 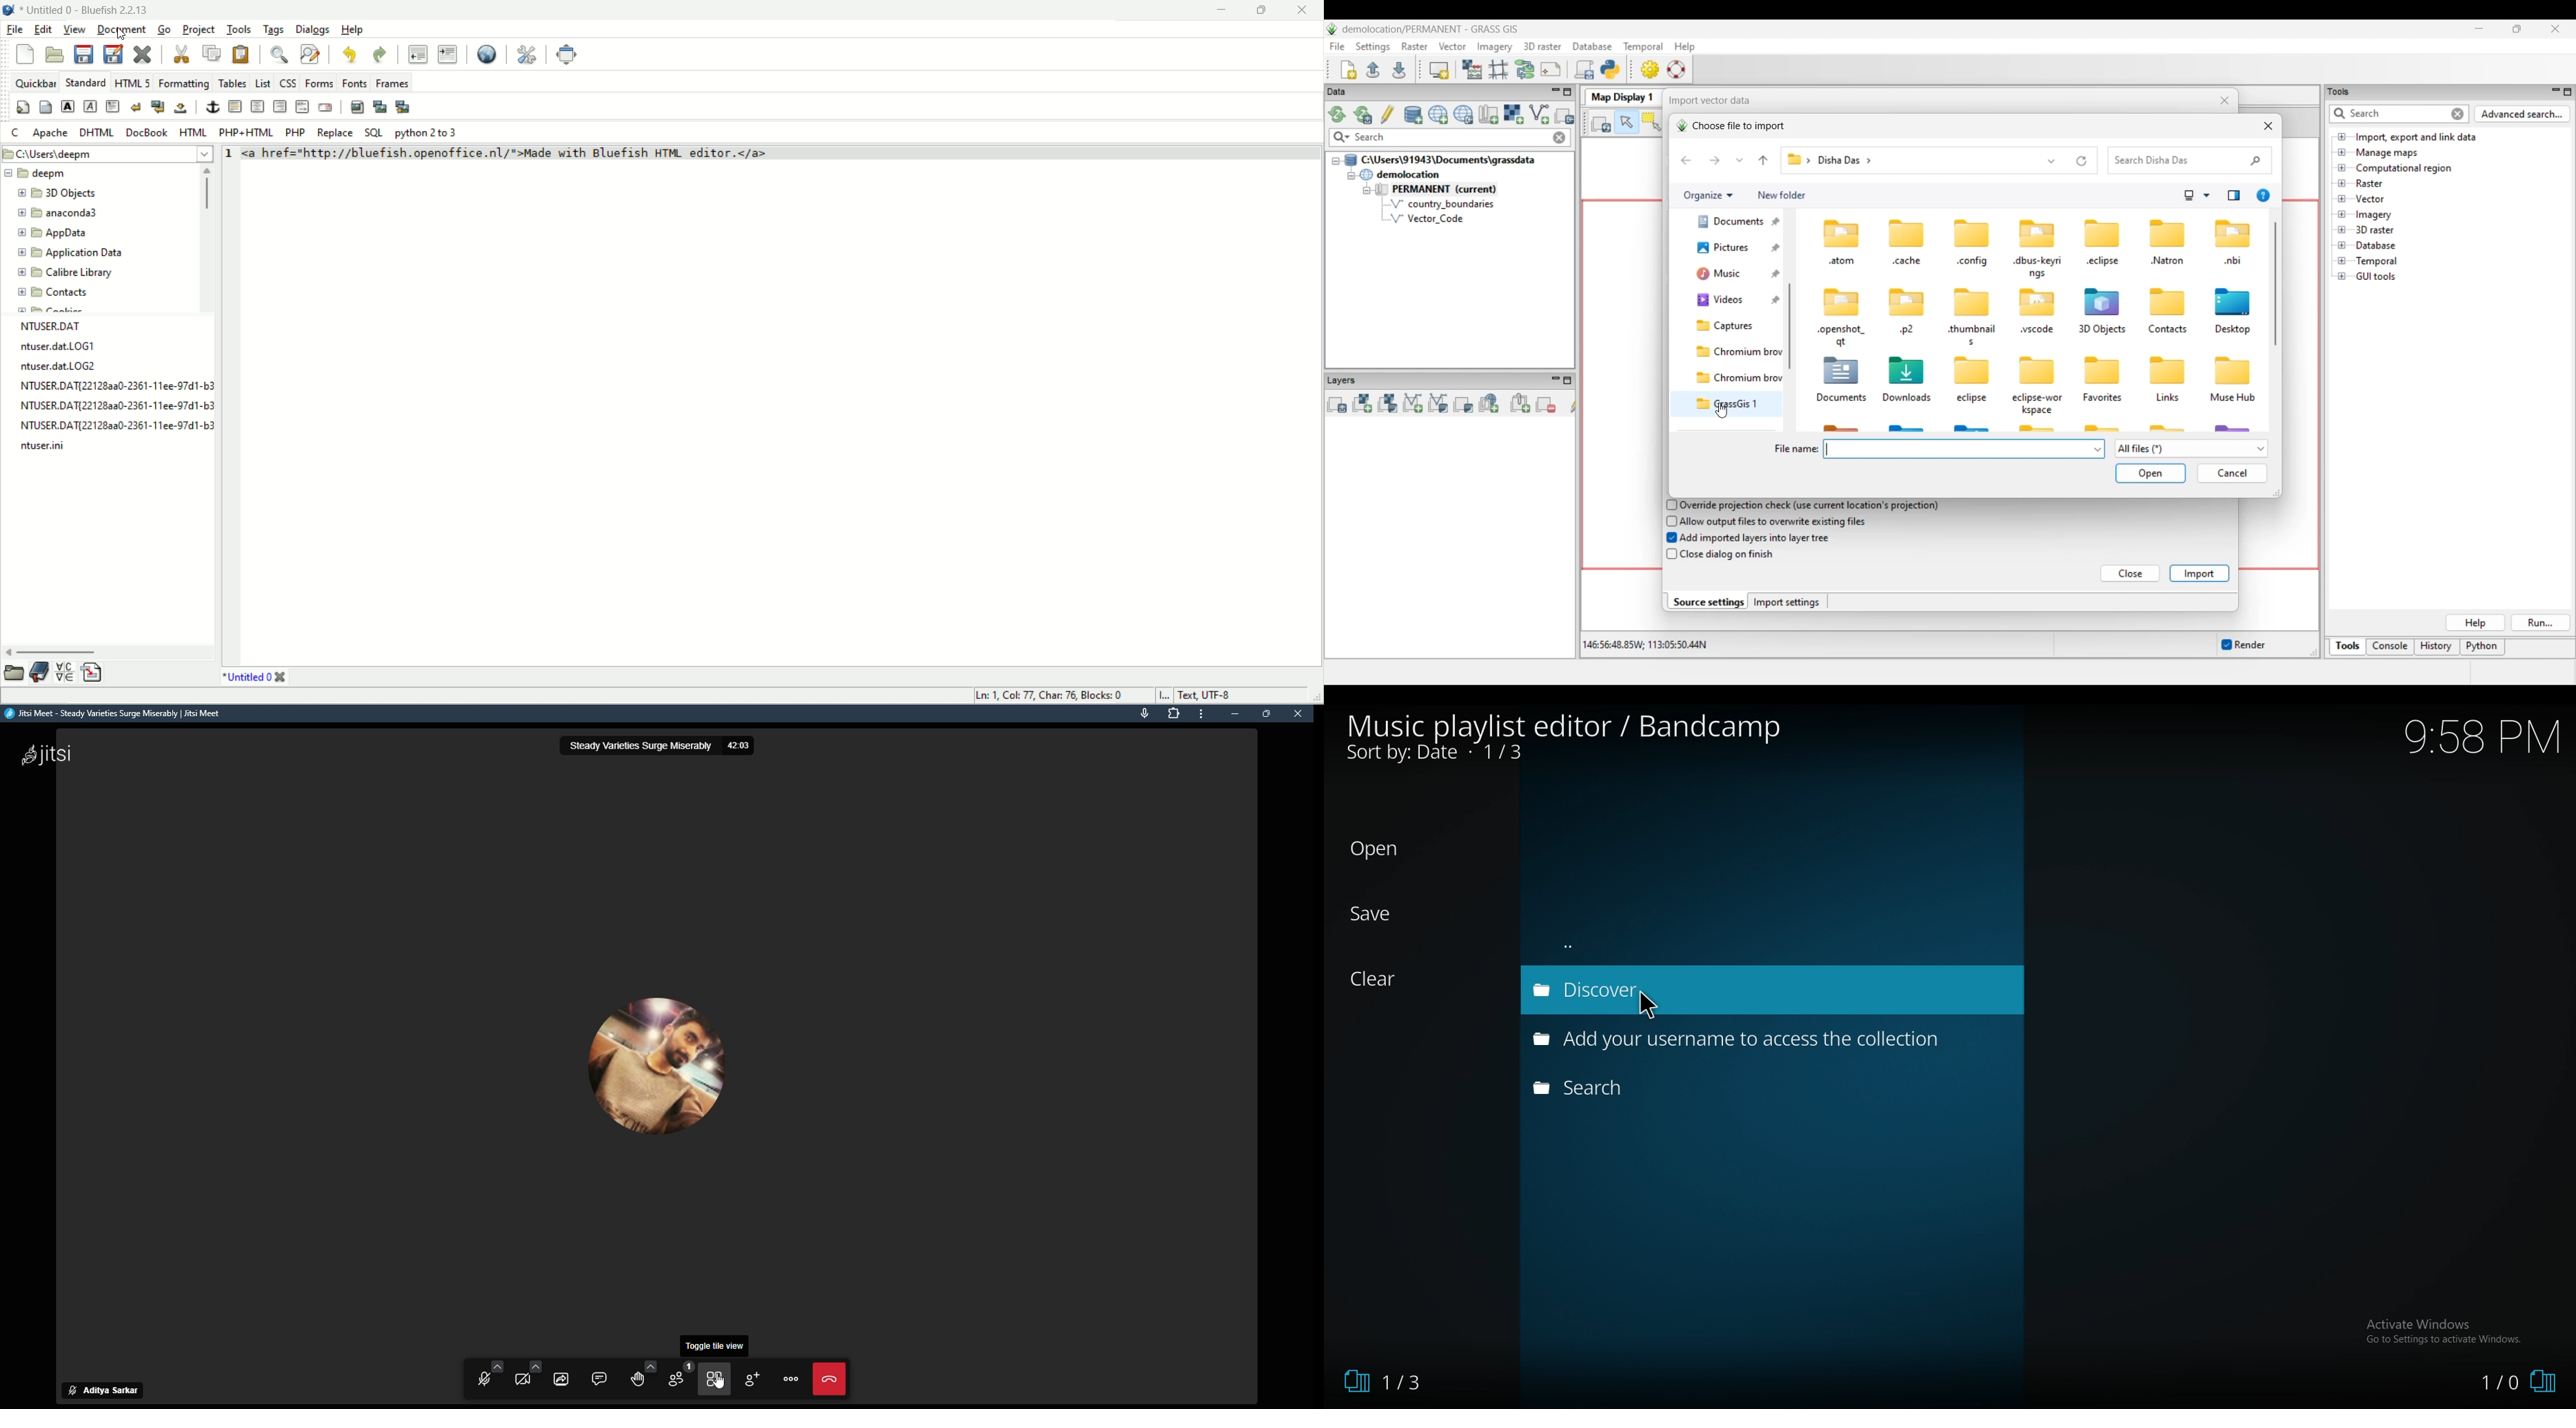 What do you see at coordinates (1654, 1007) in the screenshot?
I see `pointer cursor` at bounding box center [1654, 1007].